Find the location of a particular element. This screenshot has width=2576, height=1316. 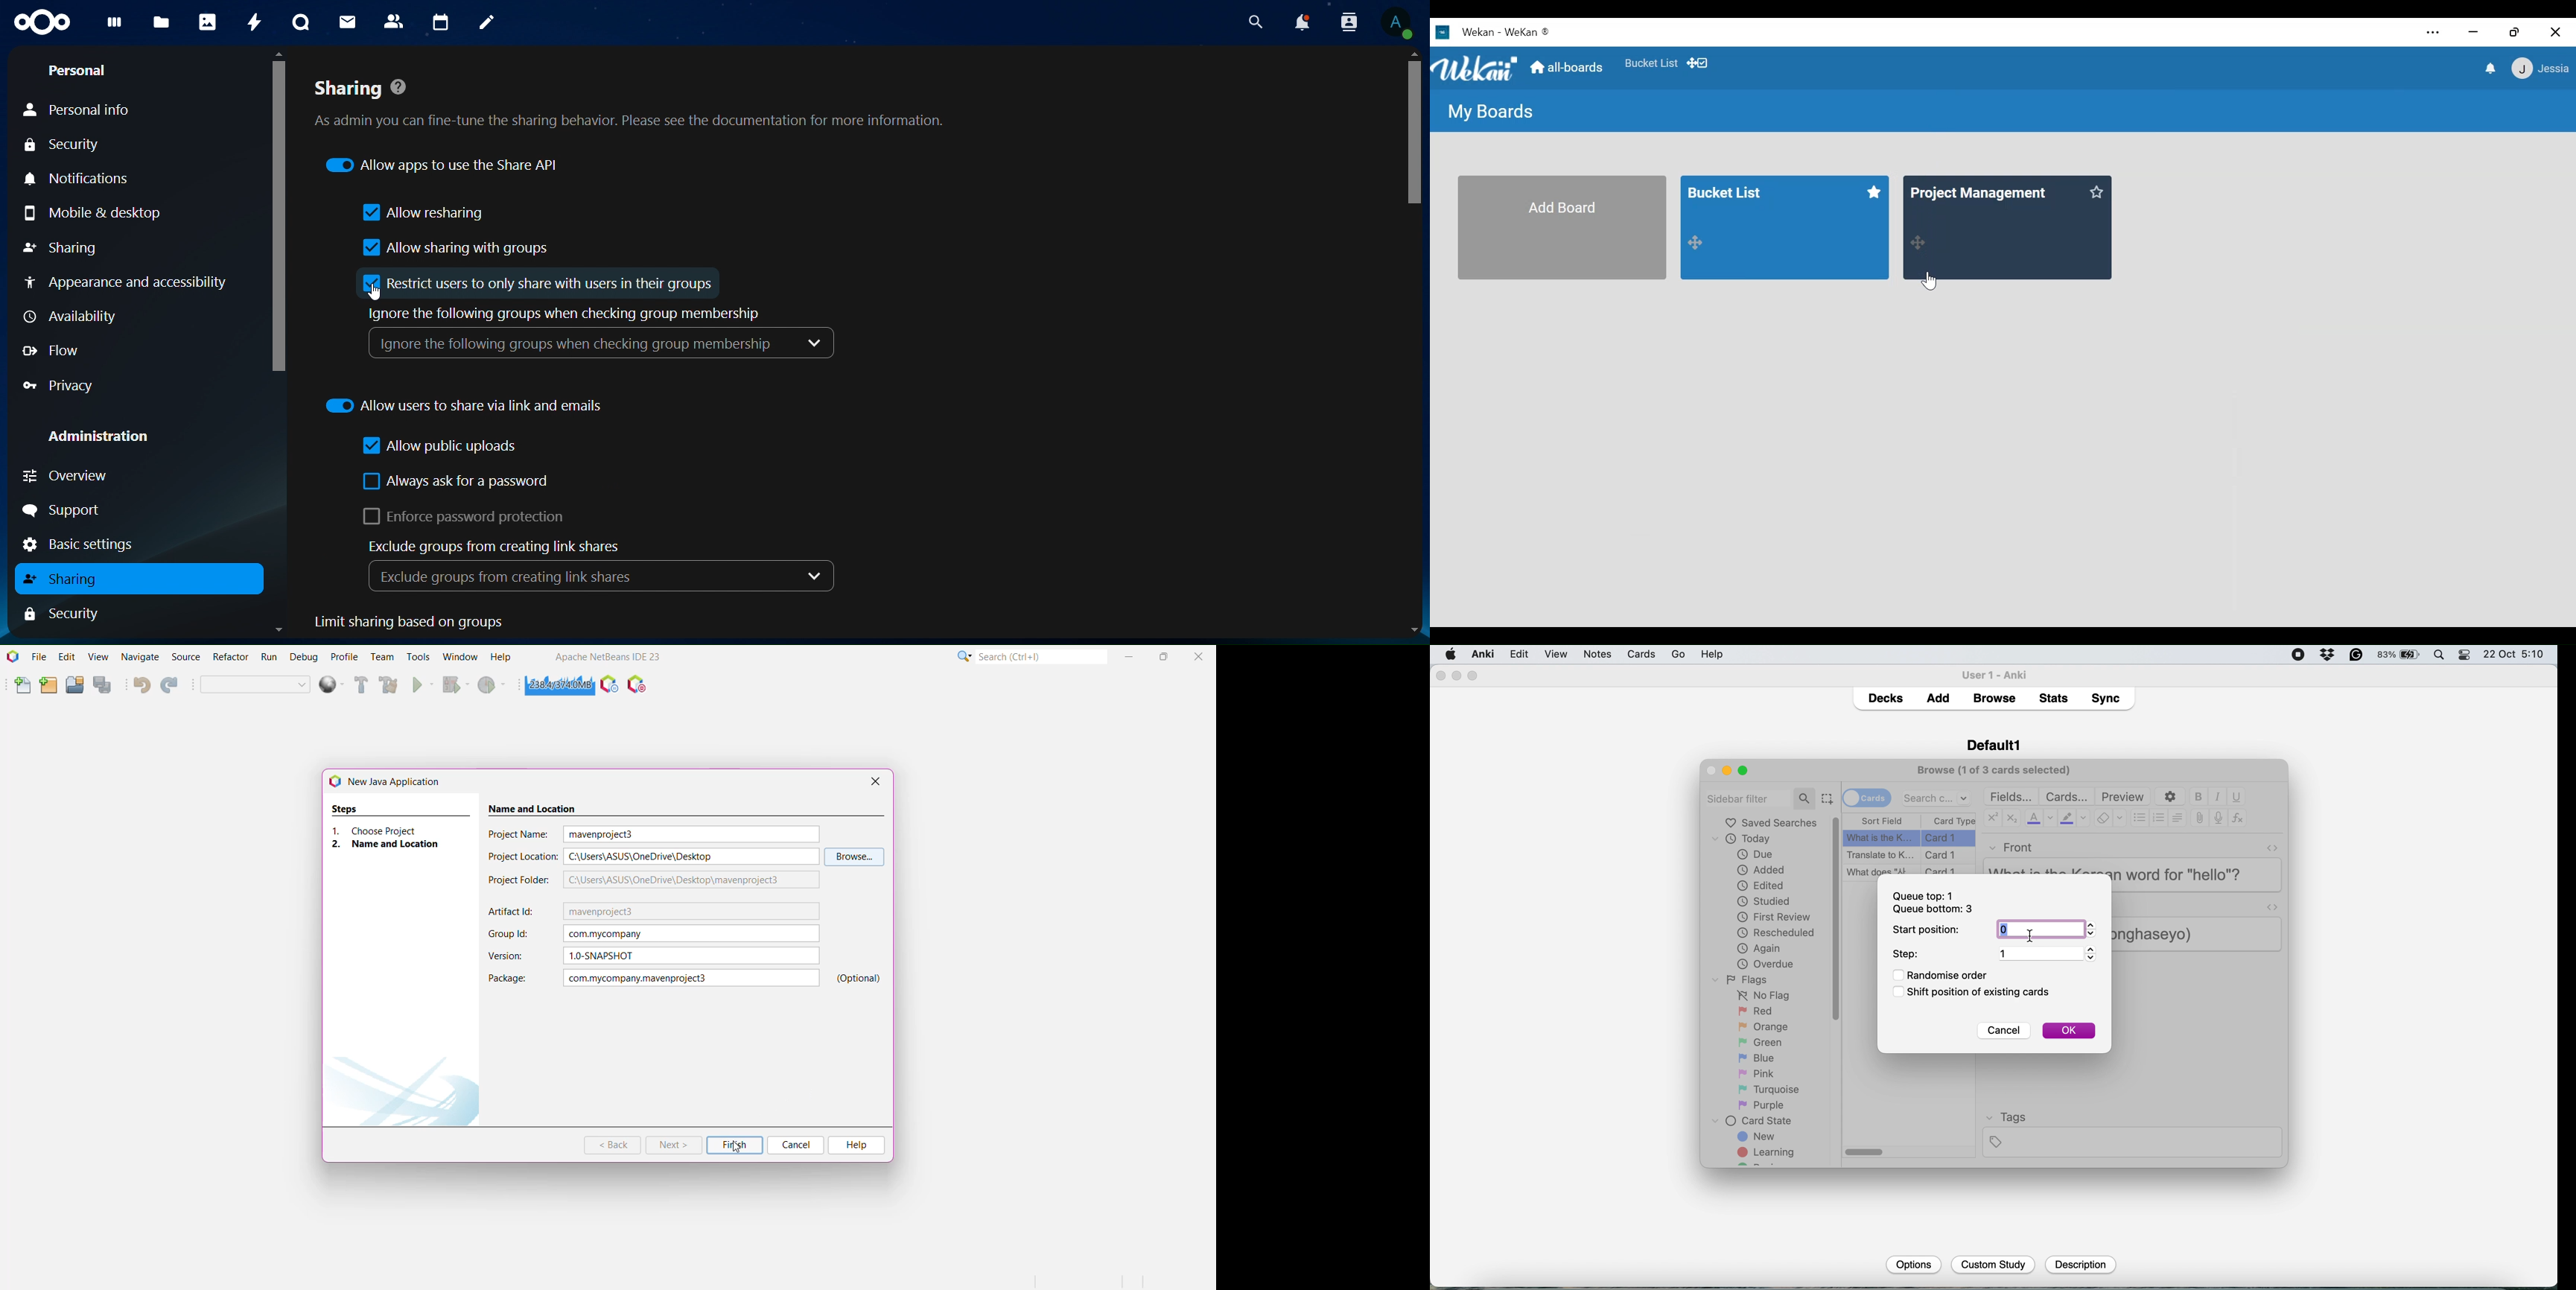

search bar is located at coordinates (1761, 797).